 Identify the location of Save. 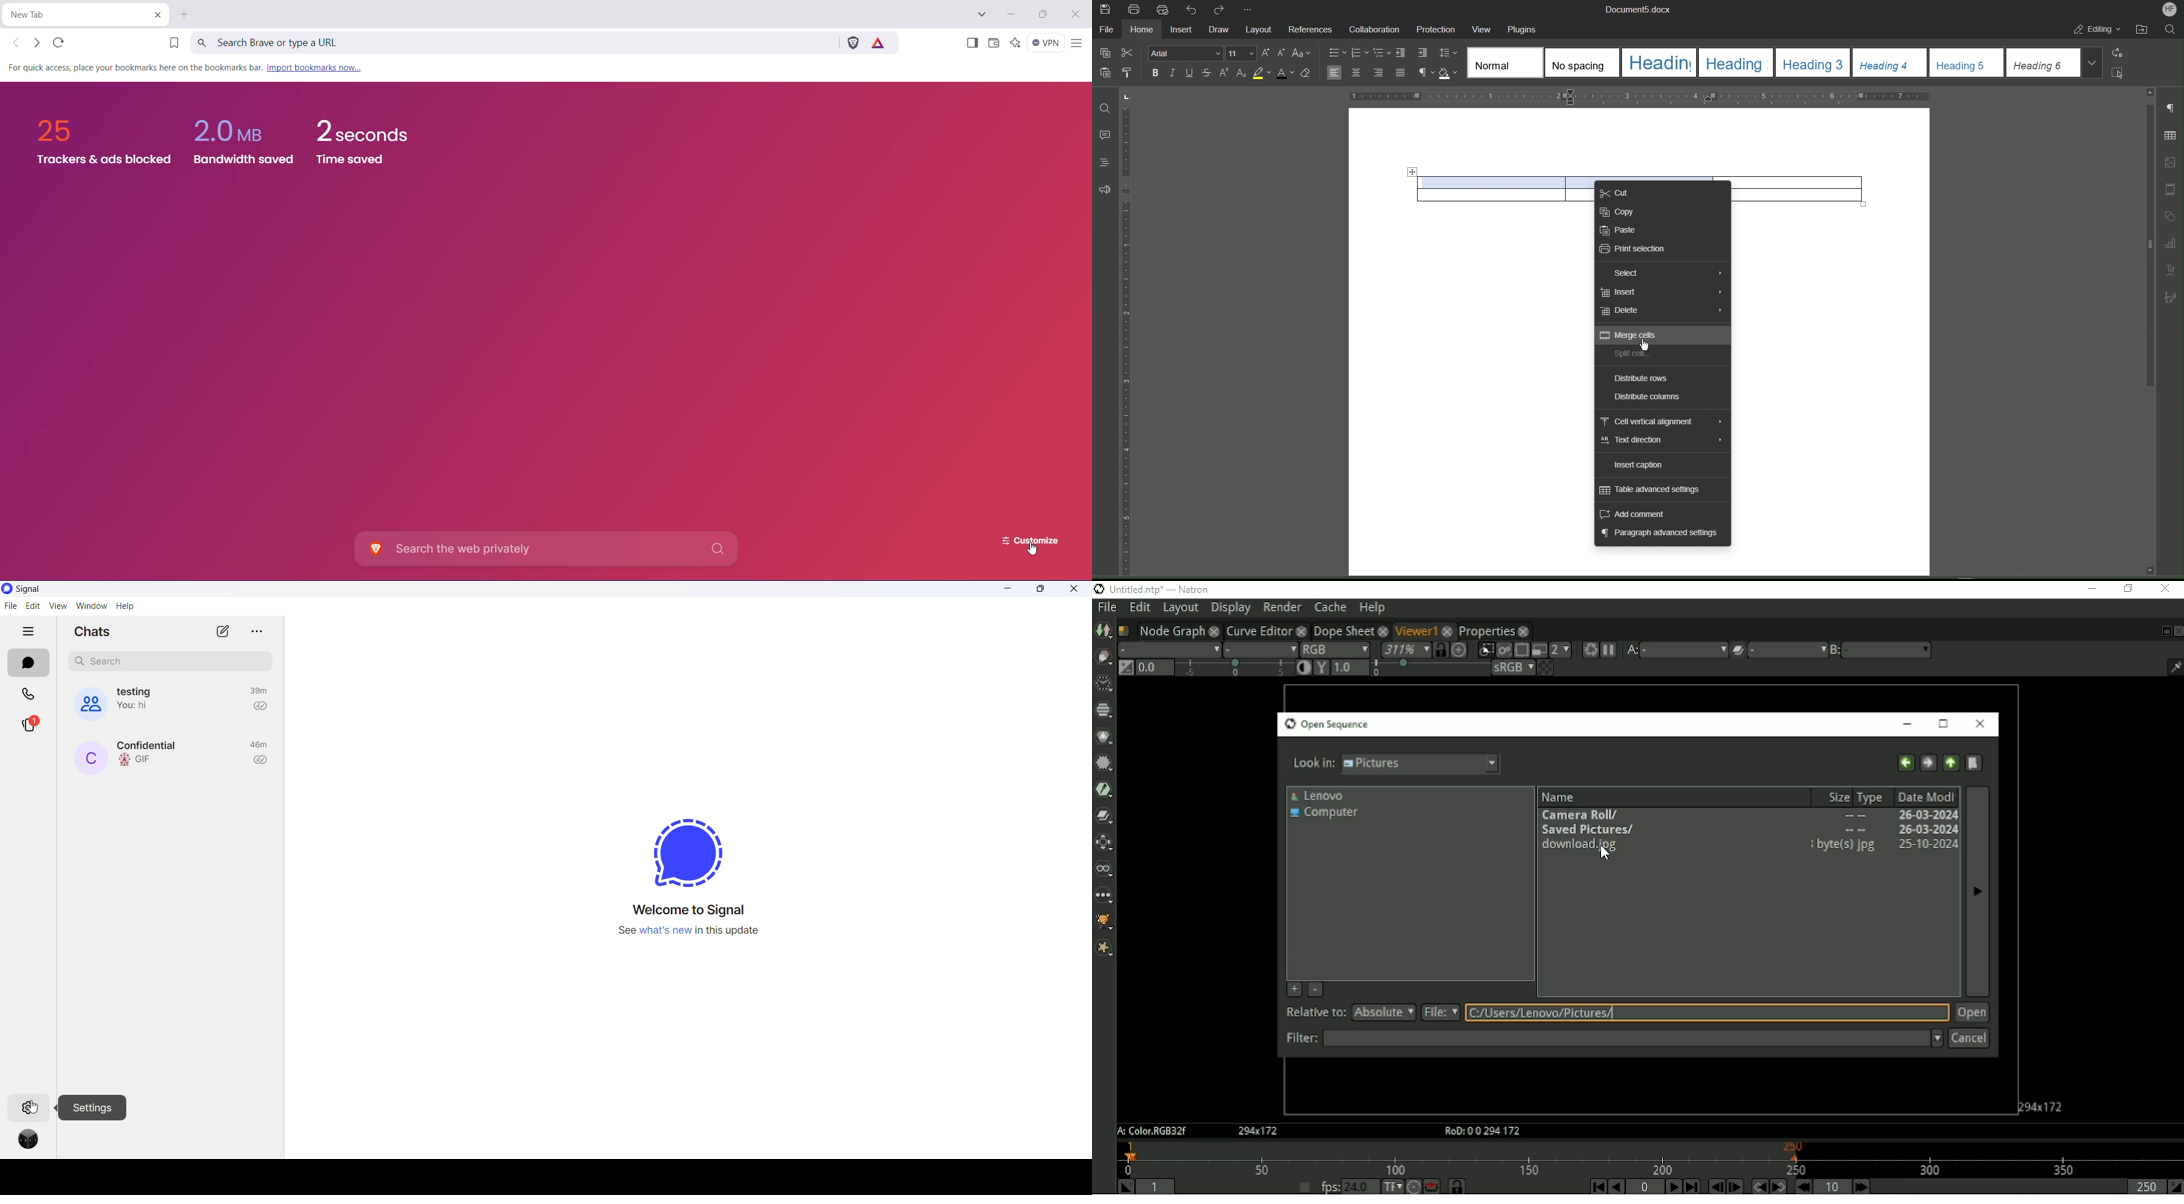
(1105, 9).